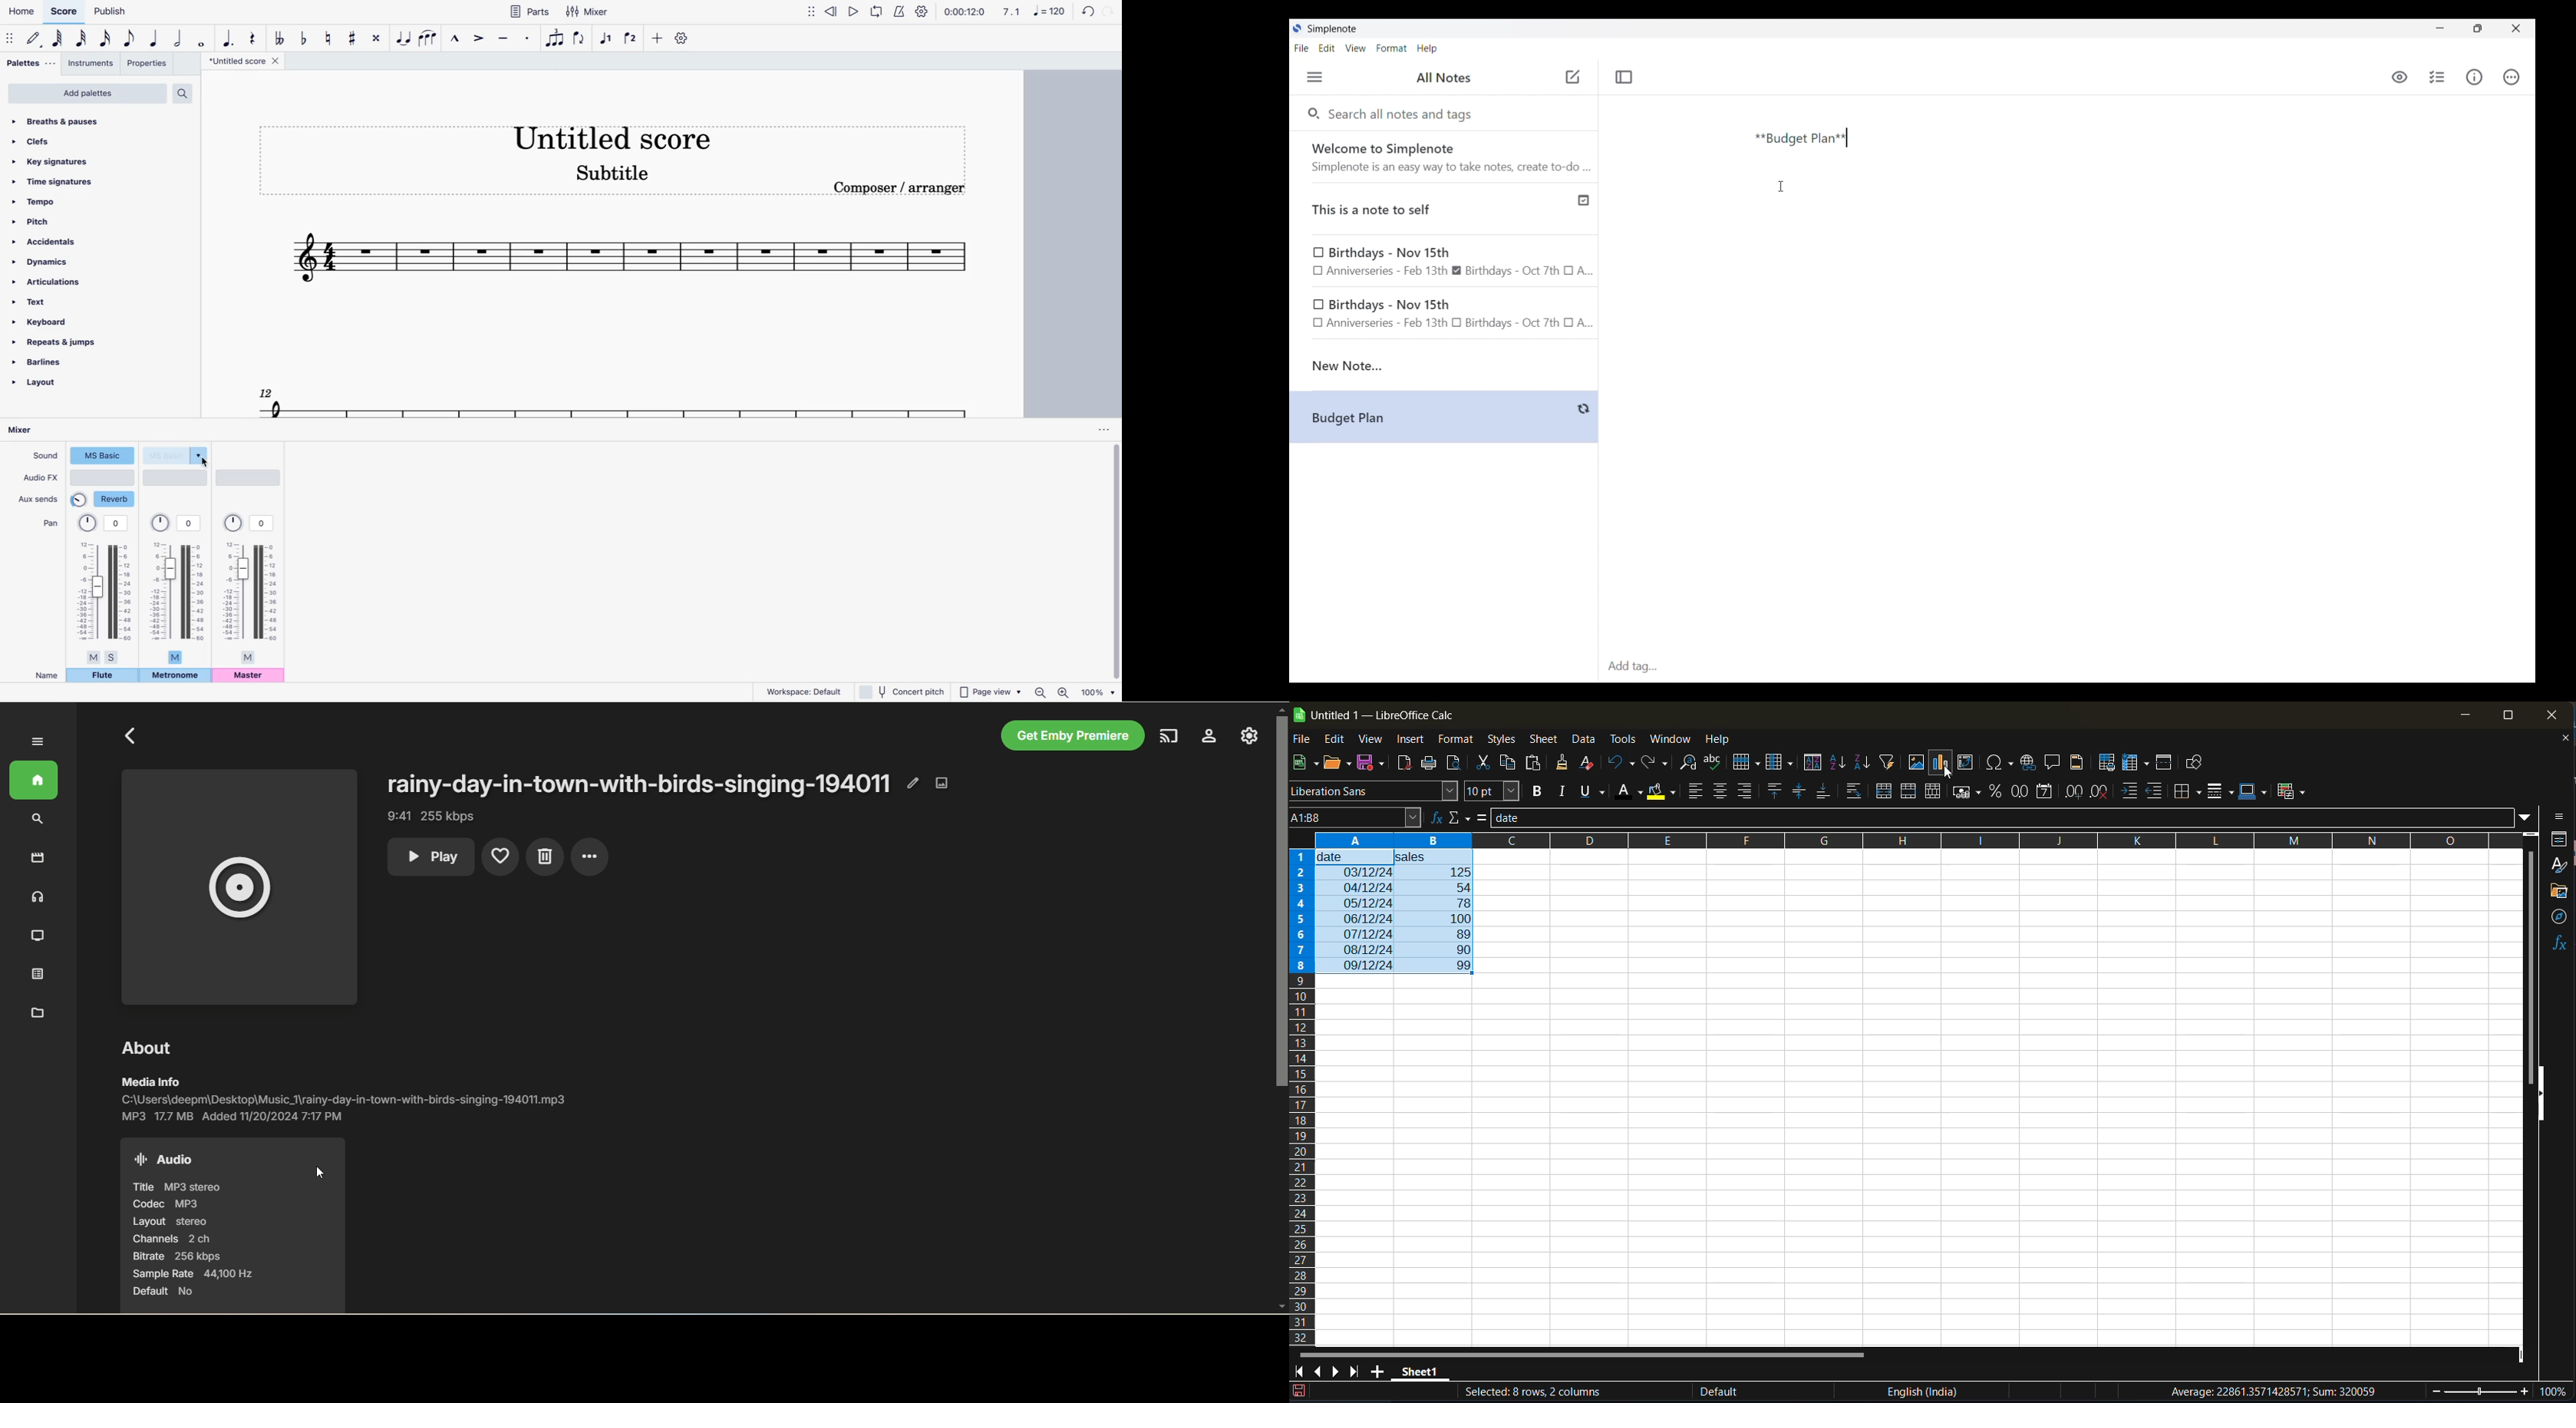  What do you see at coordinates (252, 35) in the screenshot?
I see `rest` at bounding box center [252, 35].